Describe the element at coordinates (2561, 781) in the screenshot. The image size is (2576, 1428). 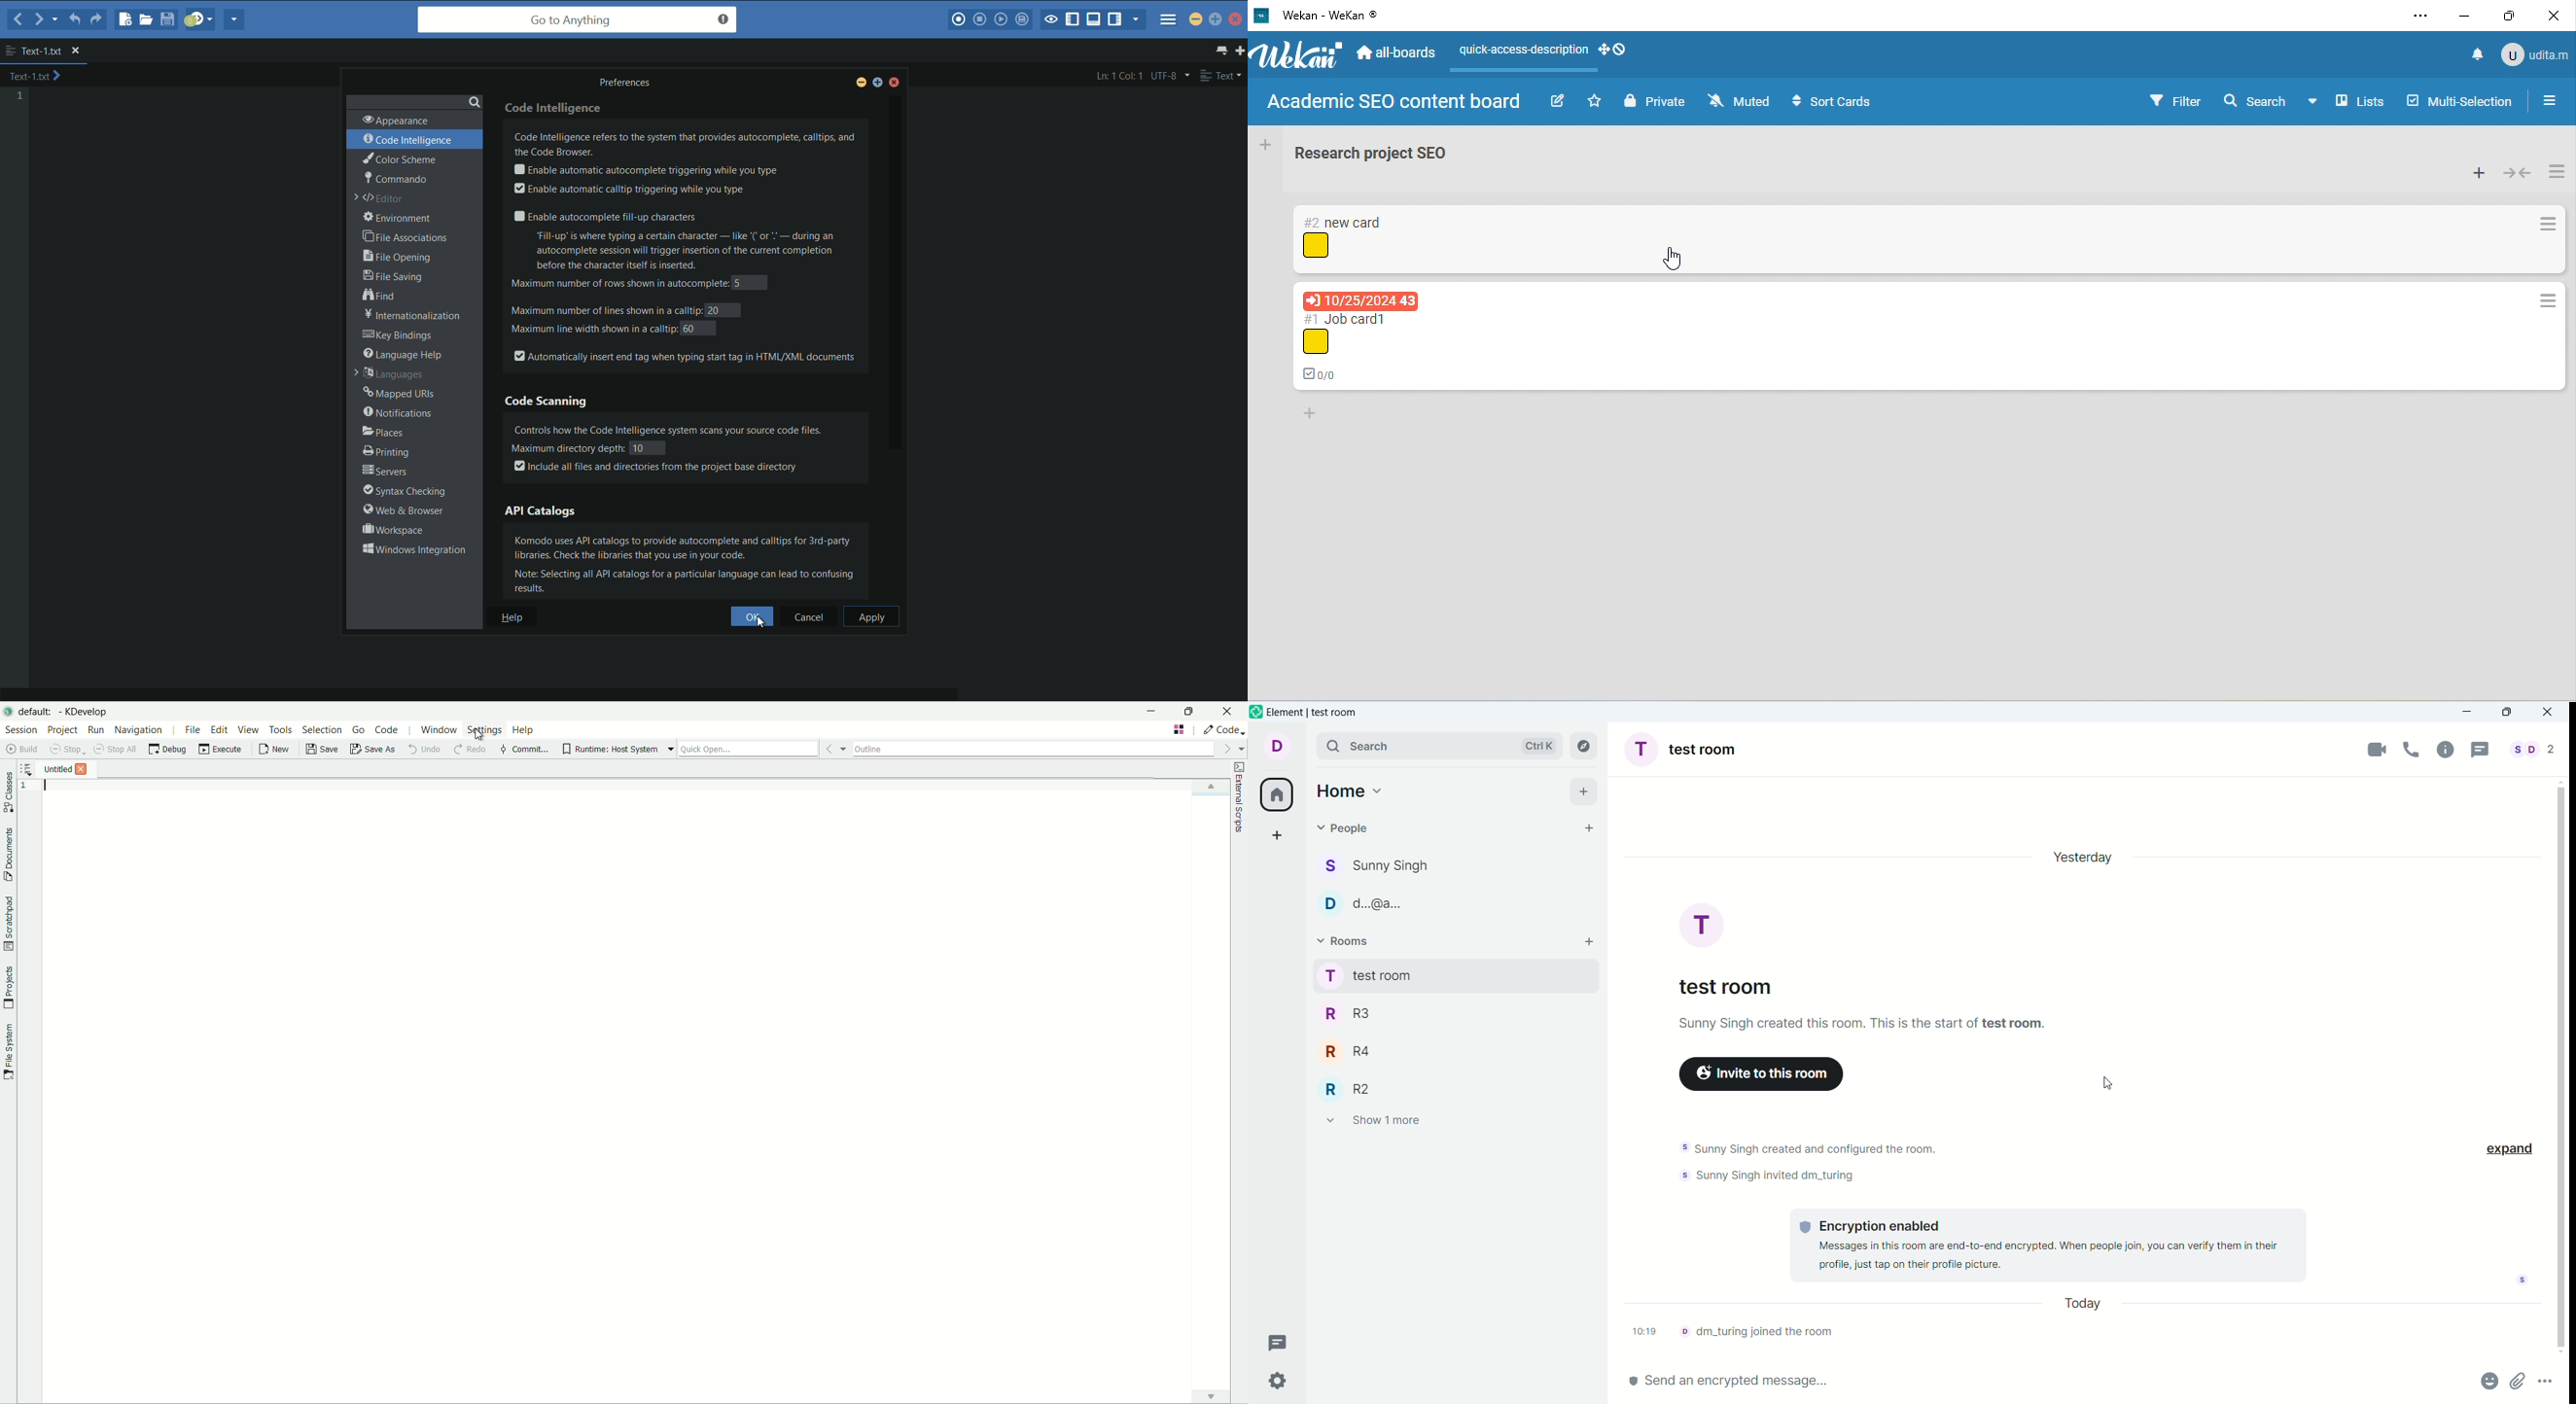
I see `scroll up` at that location.